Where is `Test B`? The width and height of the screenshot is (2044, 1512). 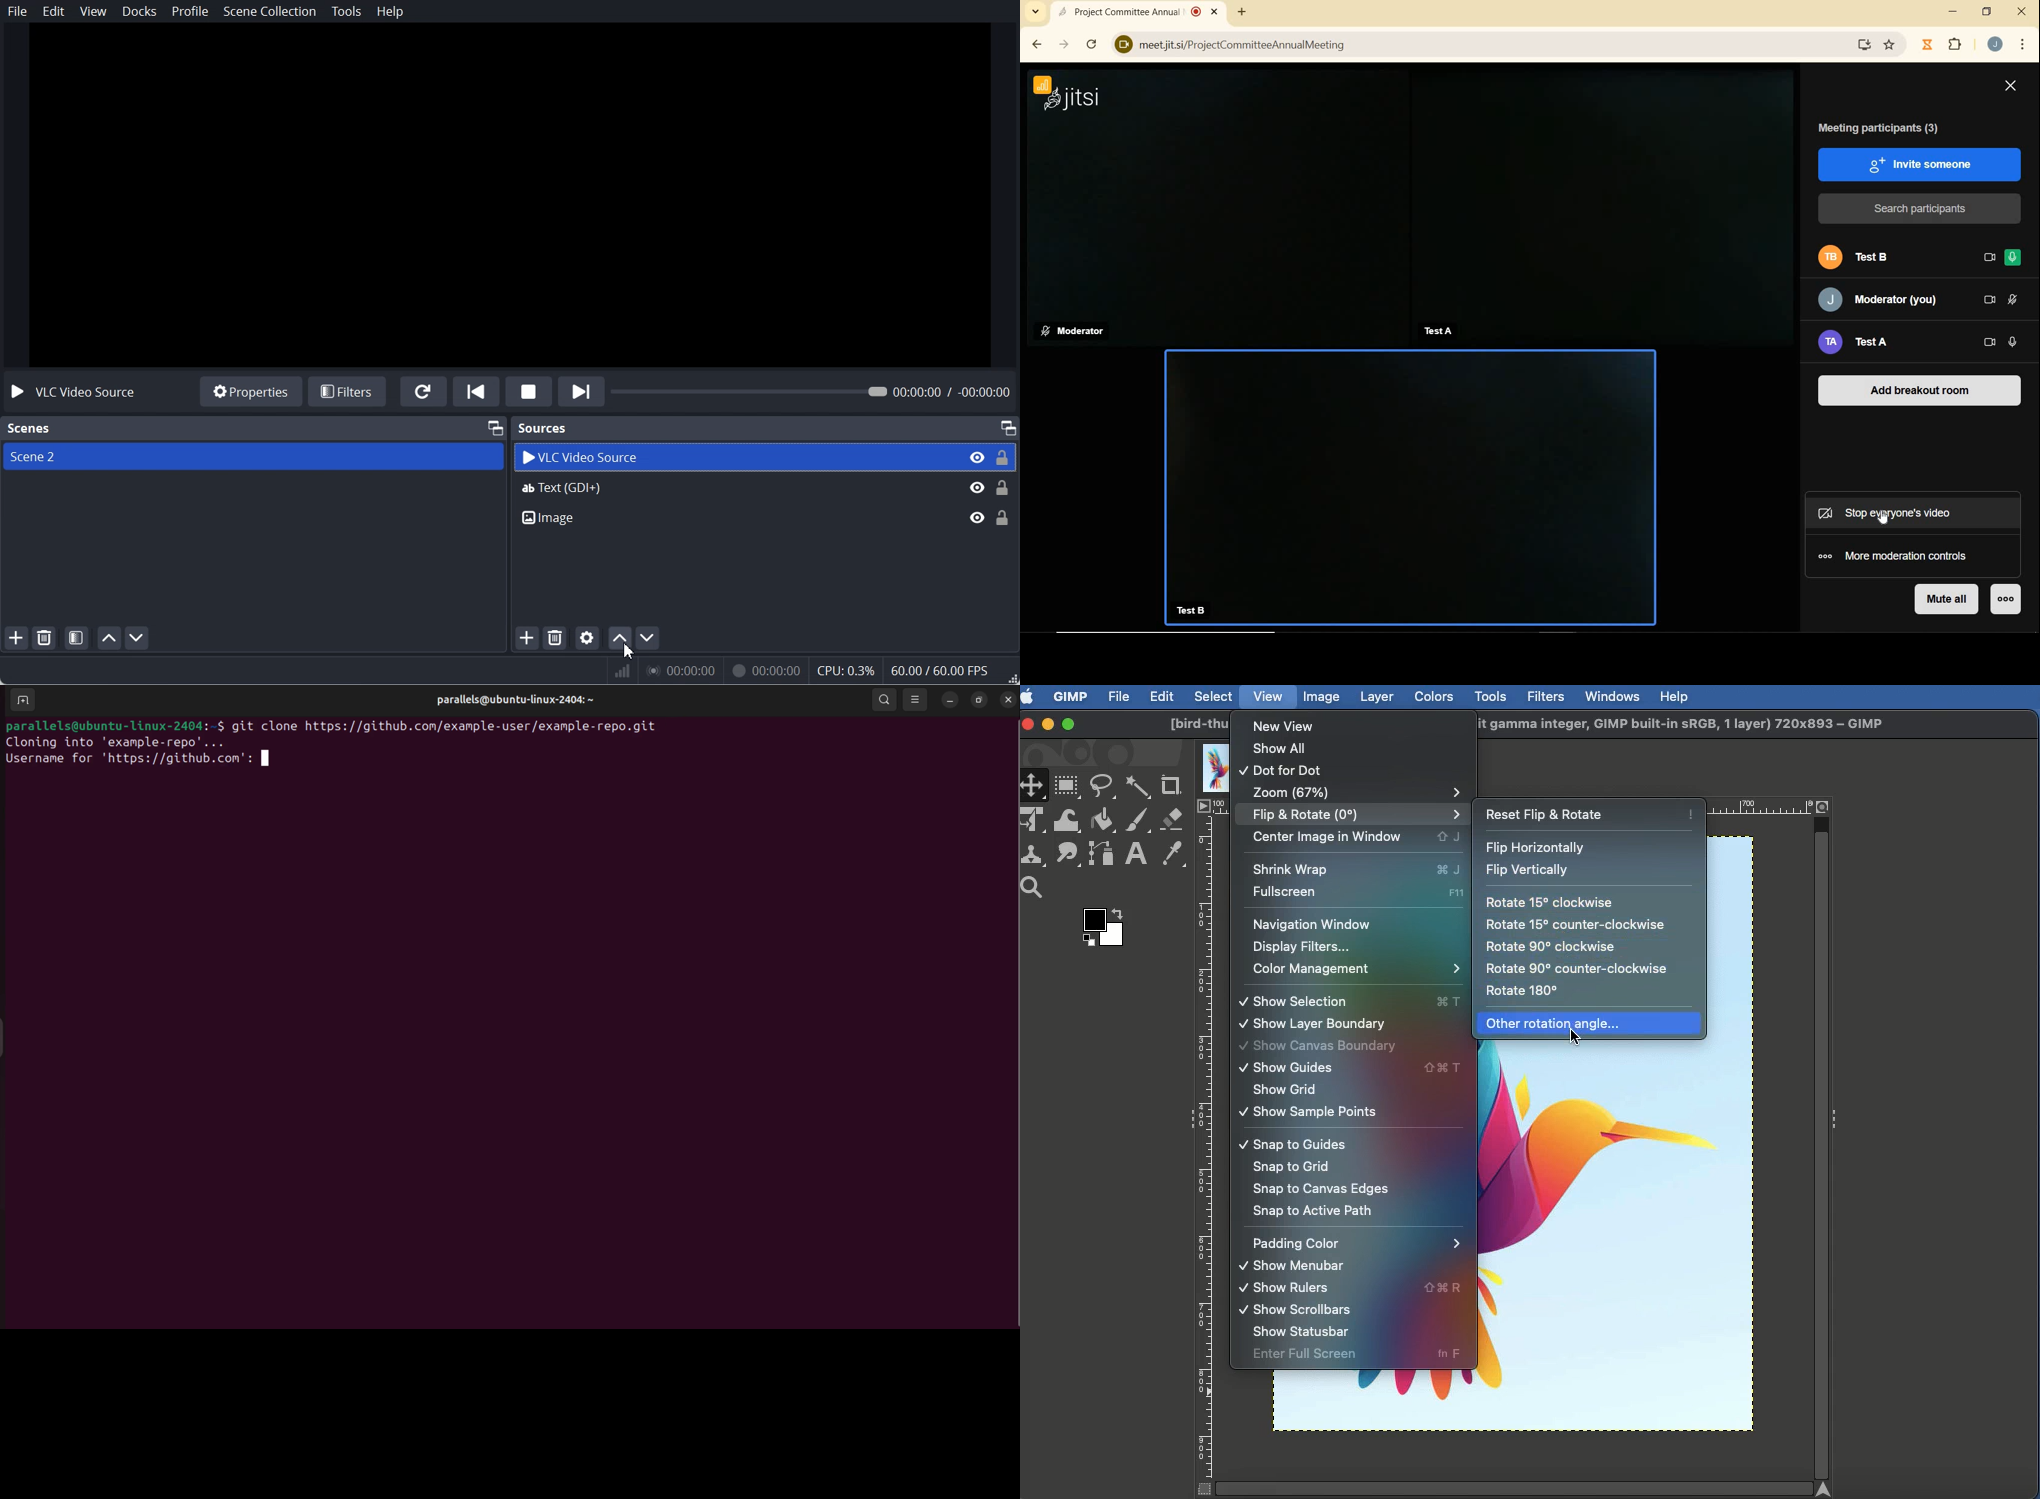
Test B is located at coordinates (1885, 258).